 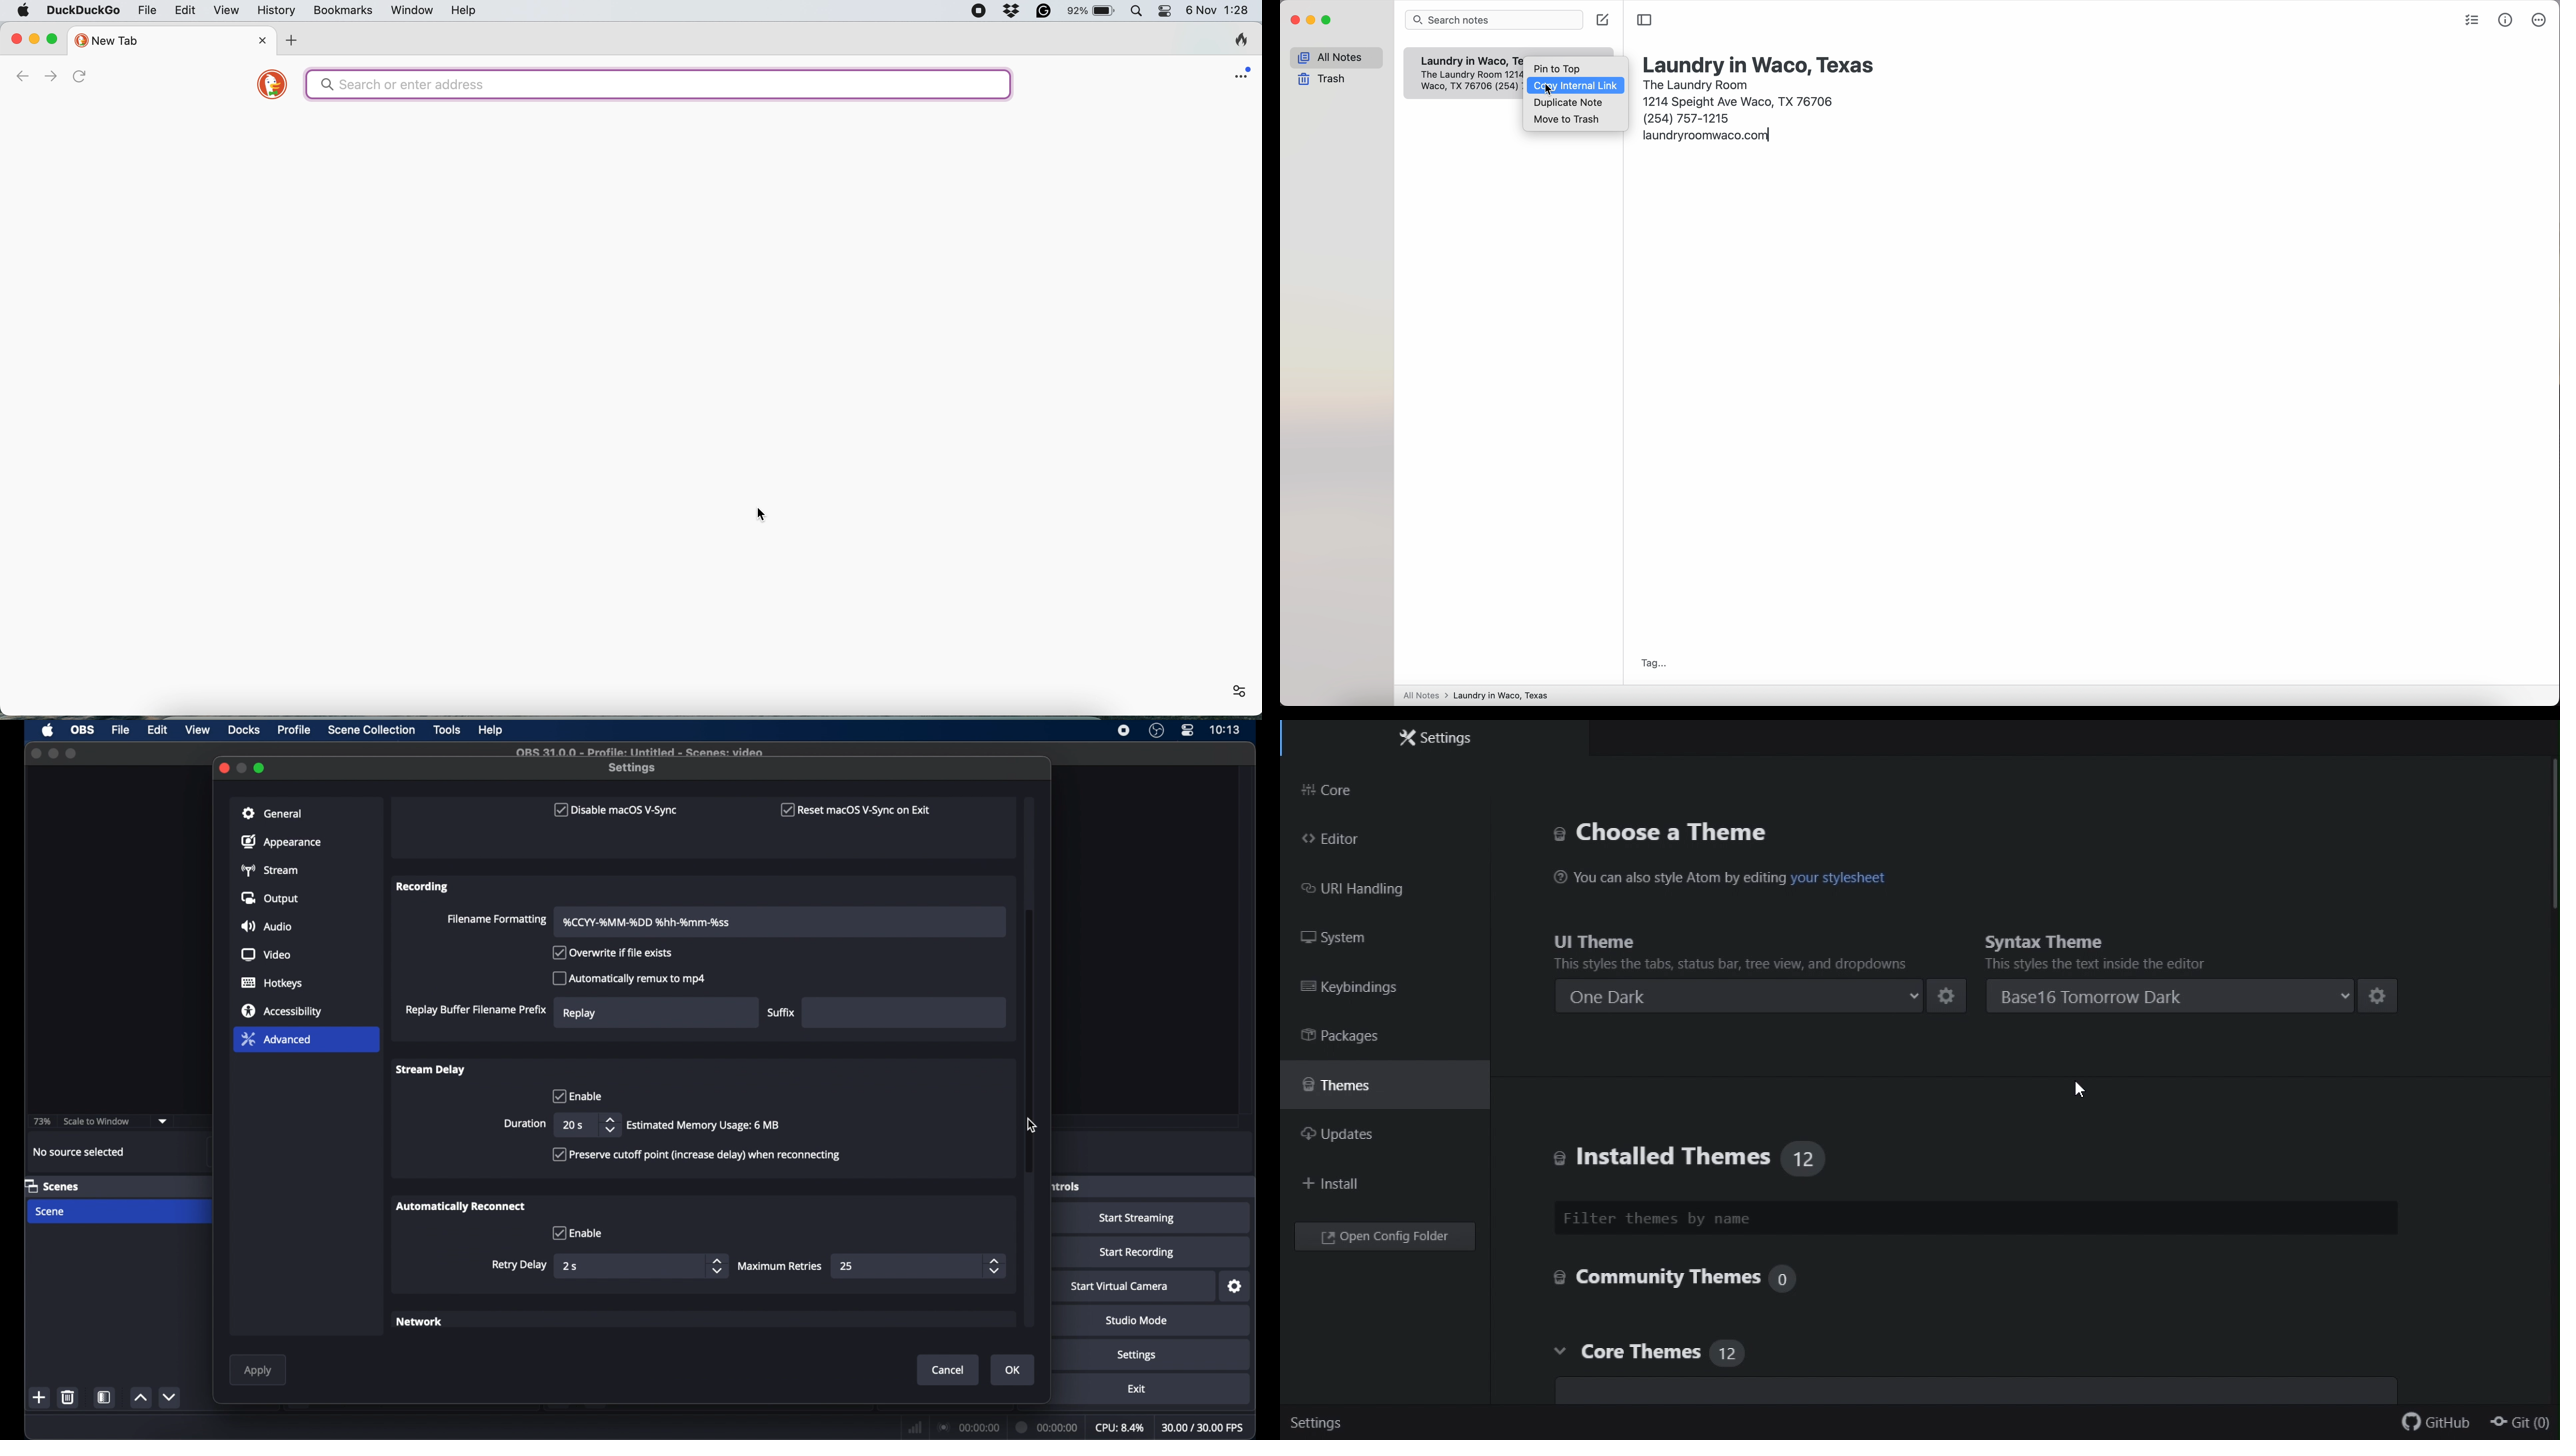 What do you see at coordinates (1247, 69) in the screenshot?
I see `open application menu` at bounding box center [1247, 69].